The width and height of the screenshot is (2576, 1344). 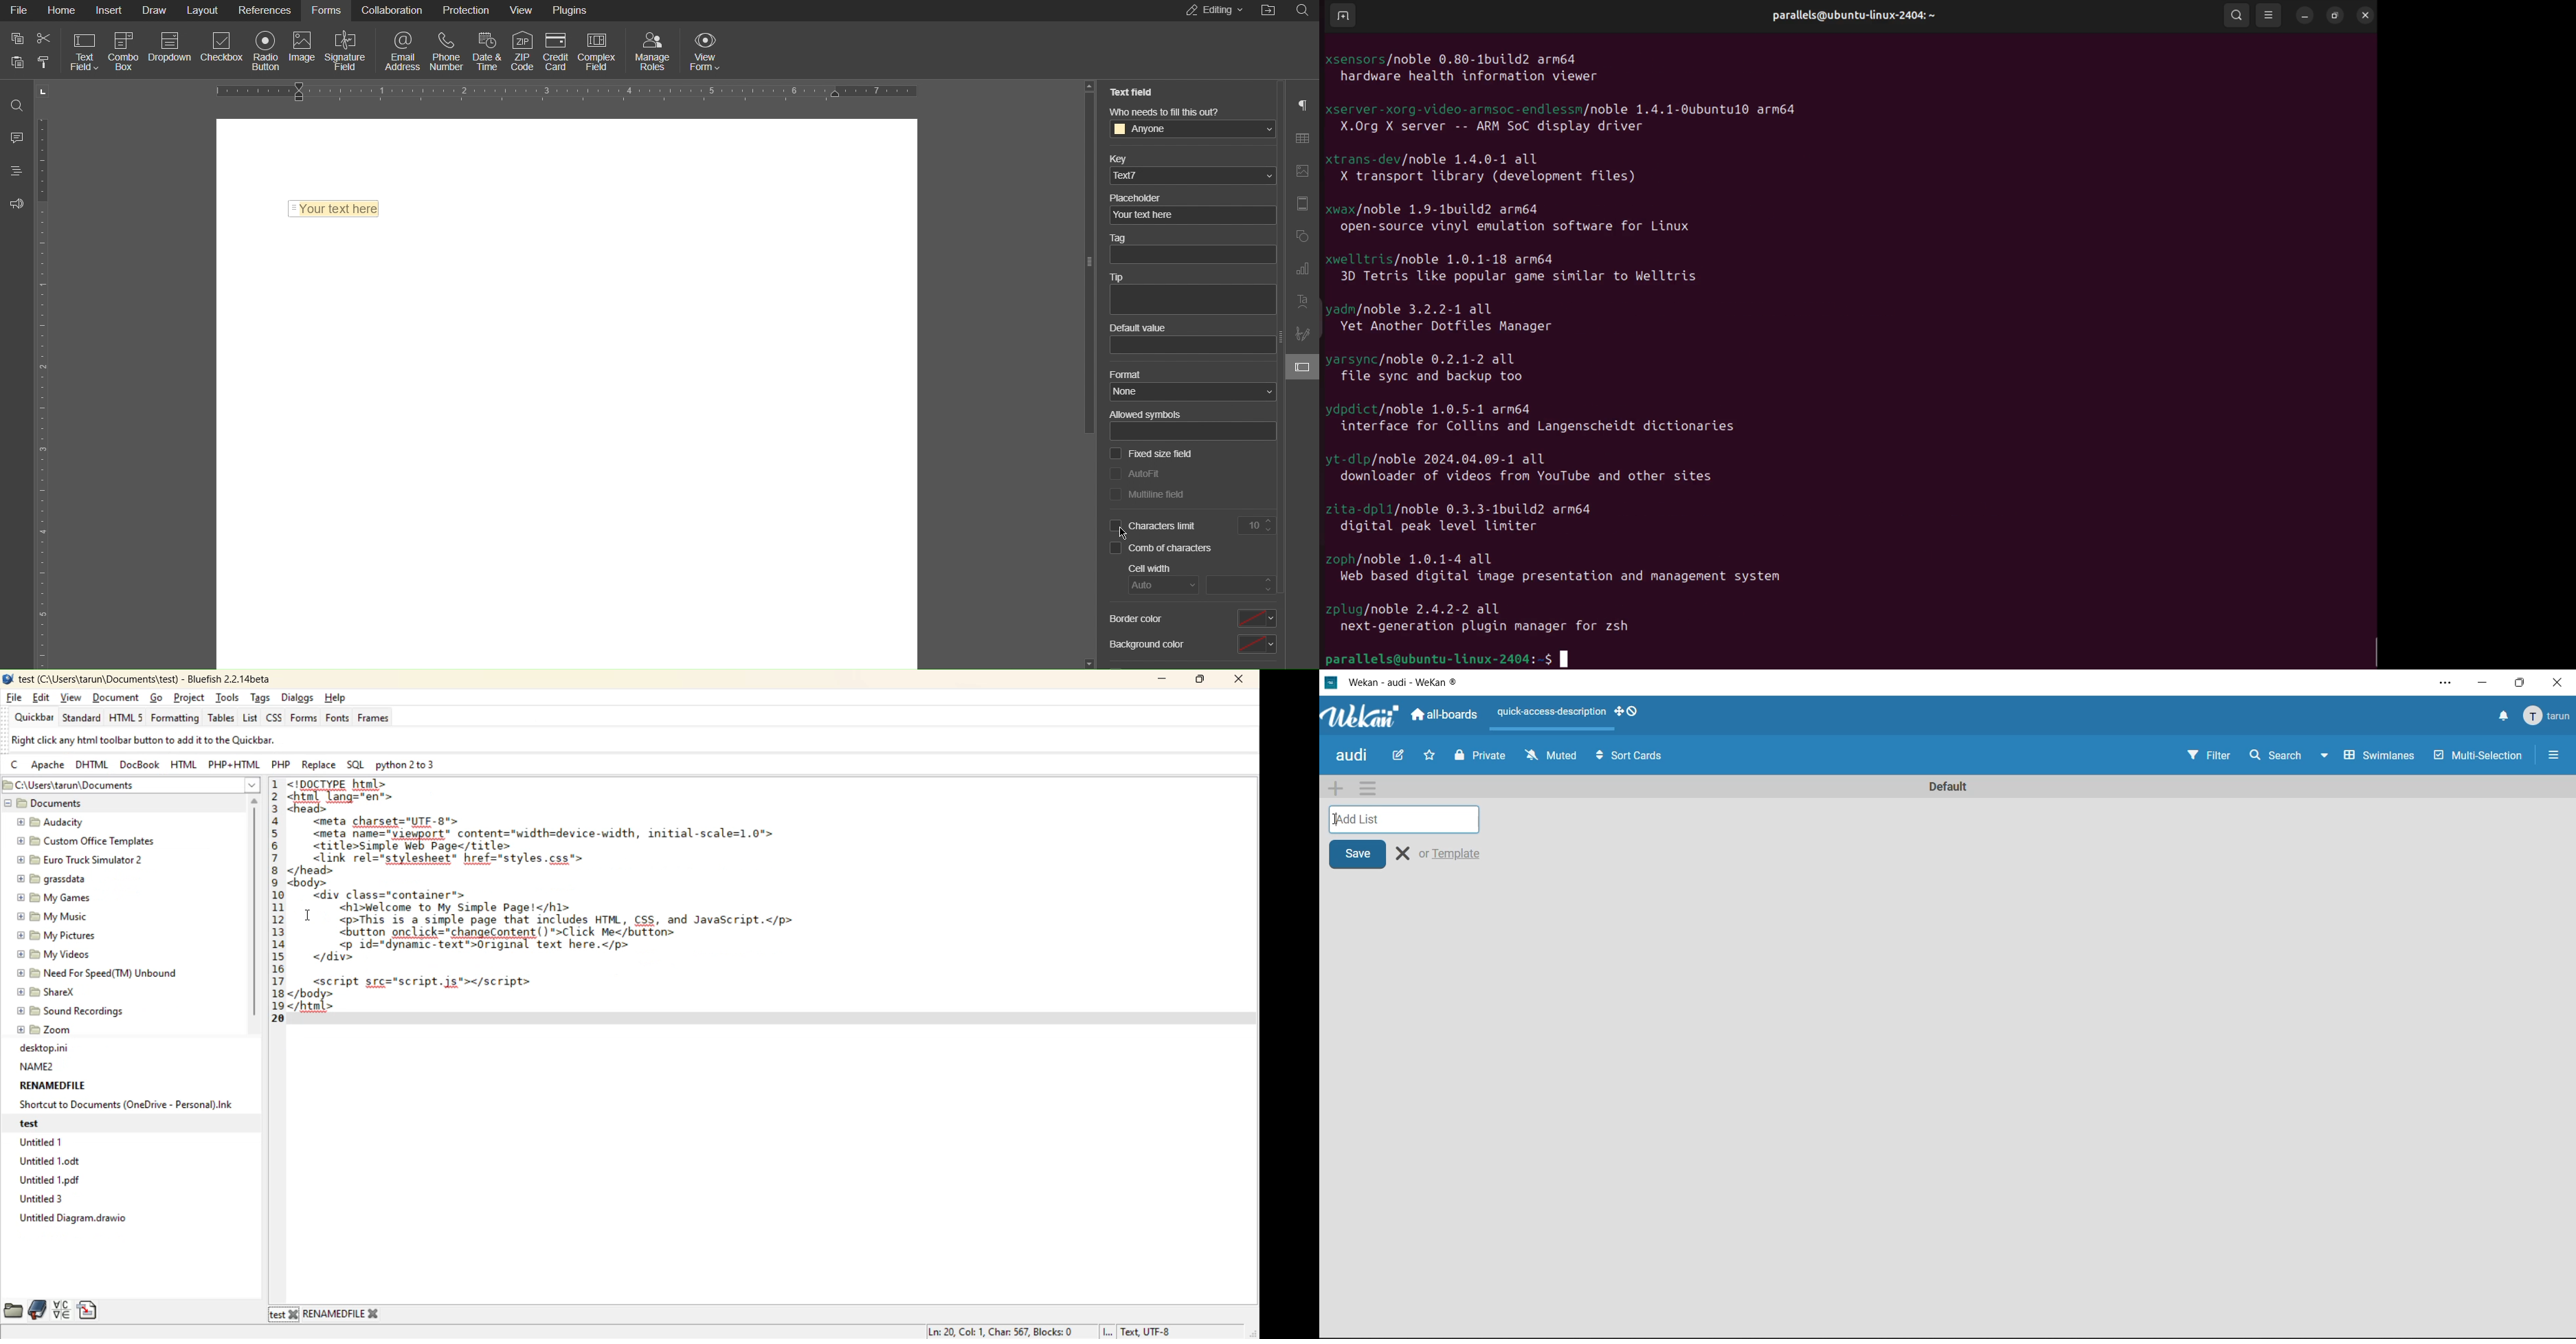 I want to click on Text Field, so click(x=82, y=52).